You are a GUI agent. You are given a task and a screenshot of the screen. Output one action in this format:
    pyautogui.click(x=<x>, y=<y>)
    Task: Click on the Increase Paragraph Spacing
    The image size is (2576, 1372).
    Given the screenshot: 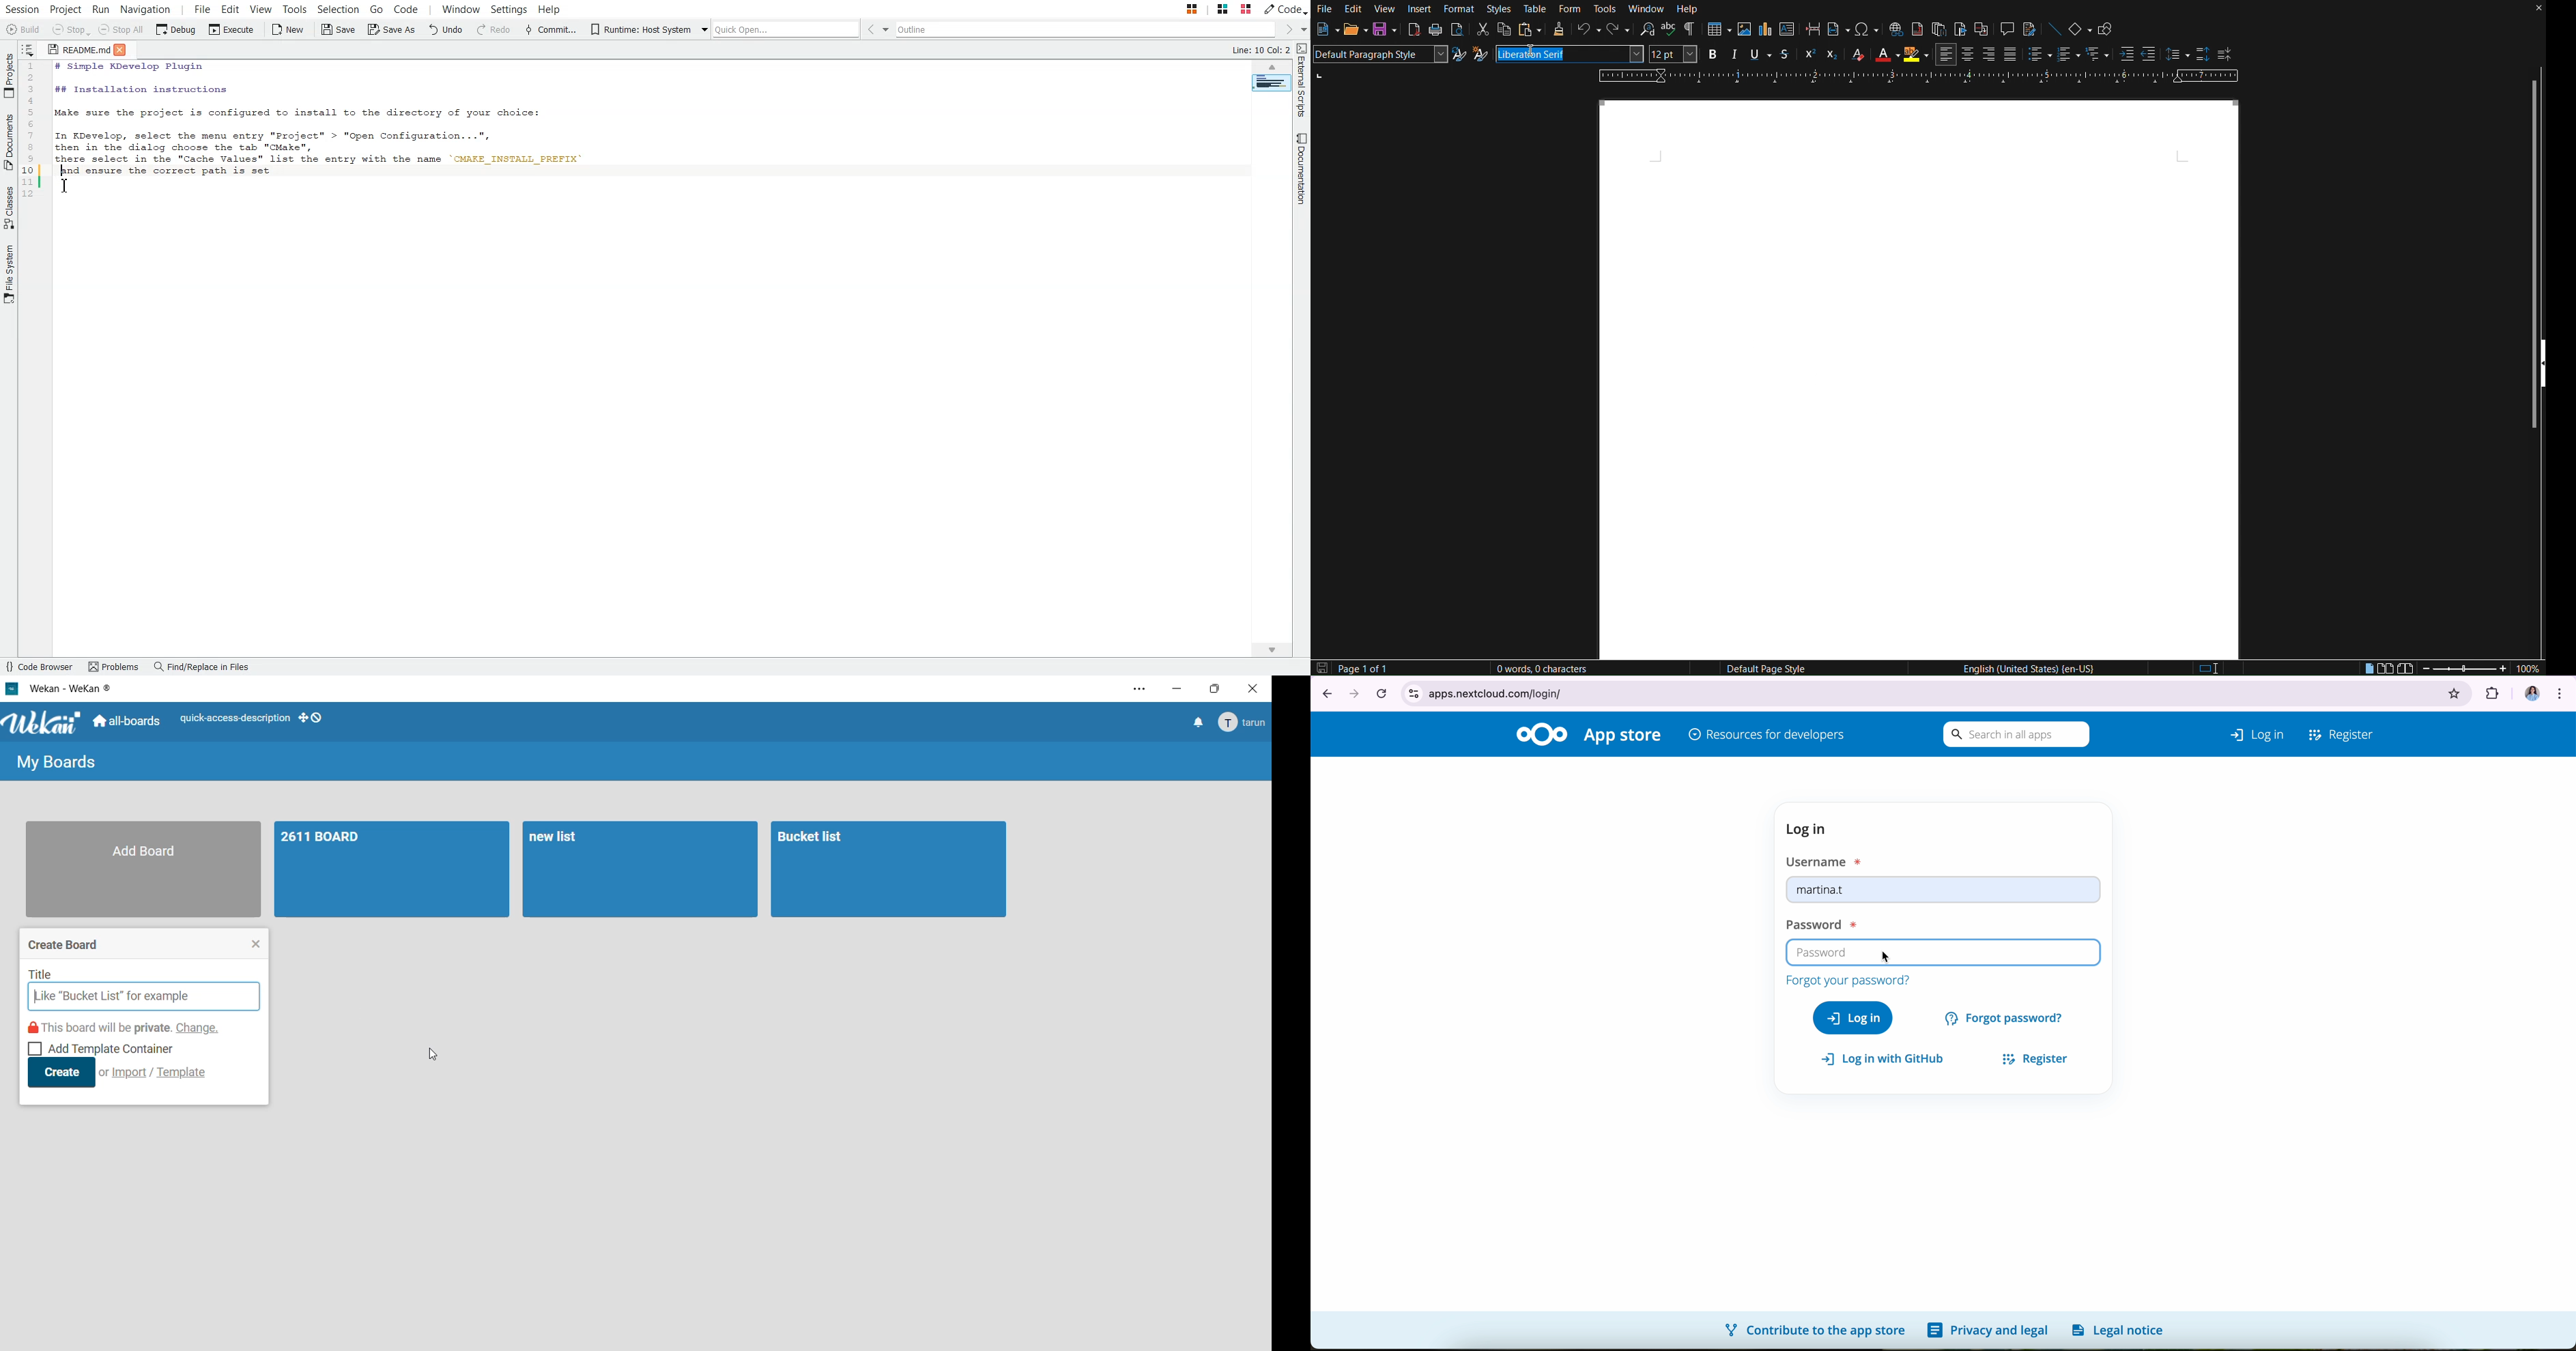 What is the action you would take?
    pyautogui.click(x=2204, y=56)
    